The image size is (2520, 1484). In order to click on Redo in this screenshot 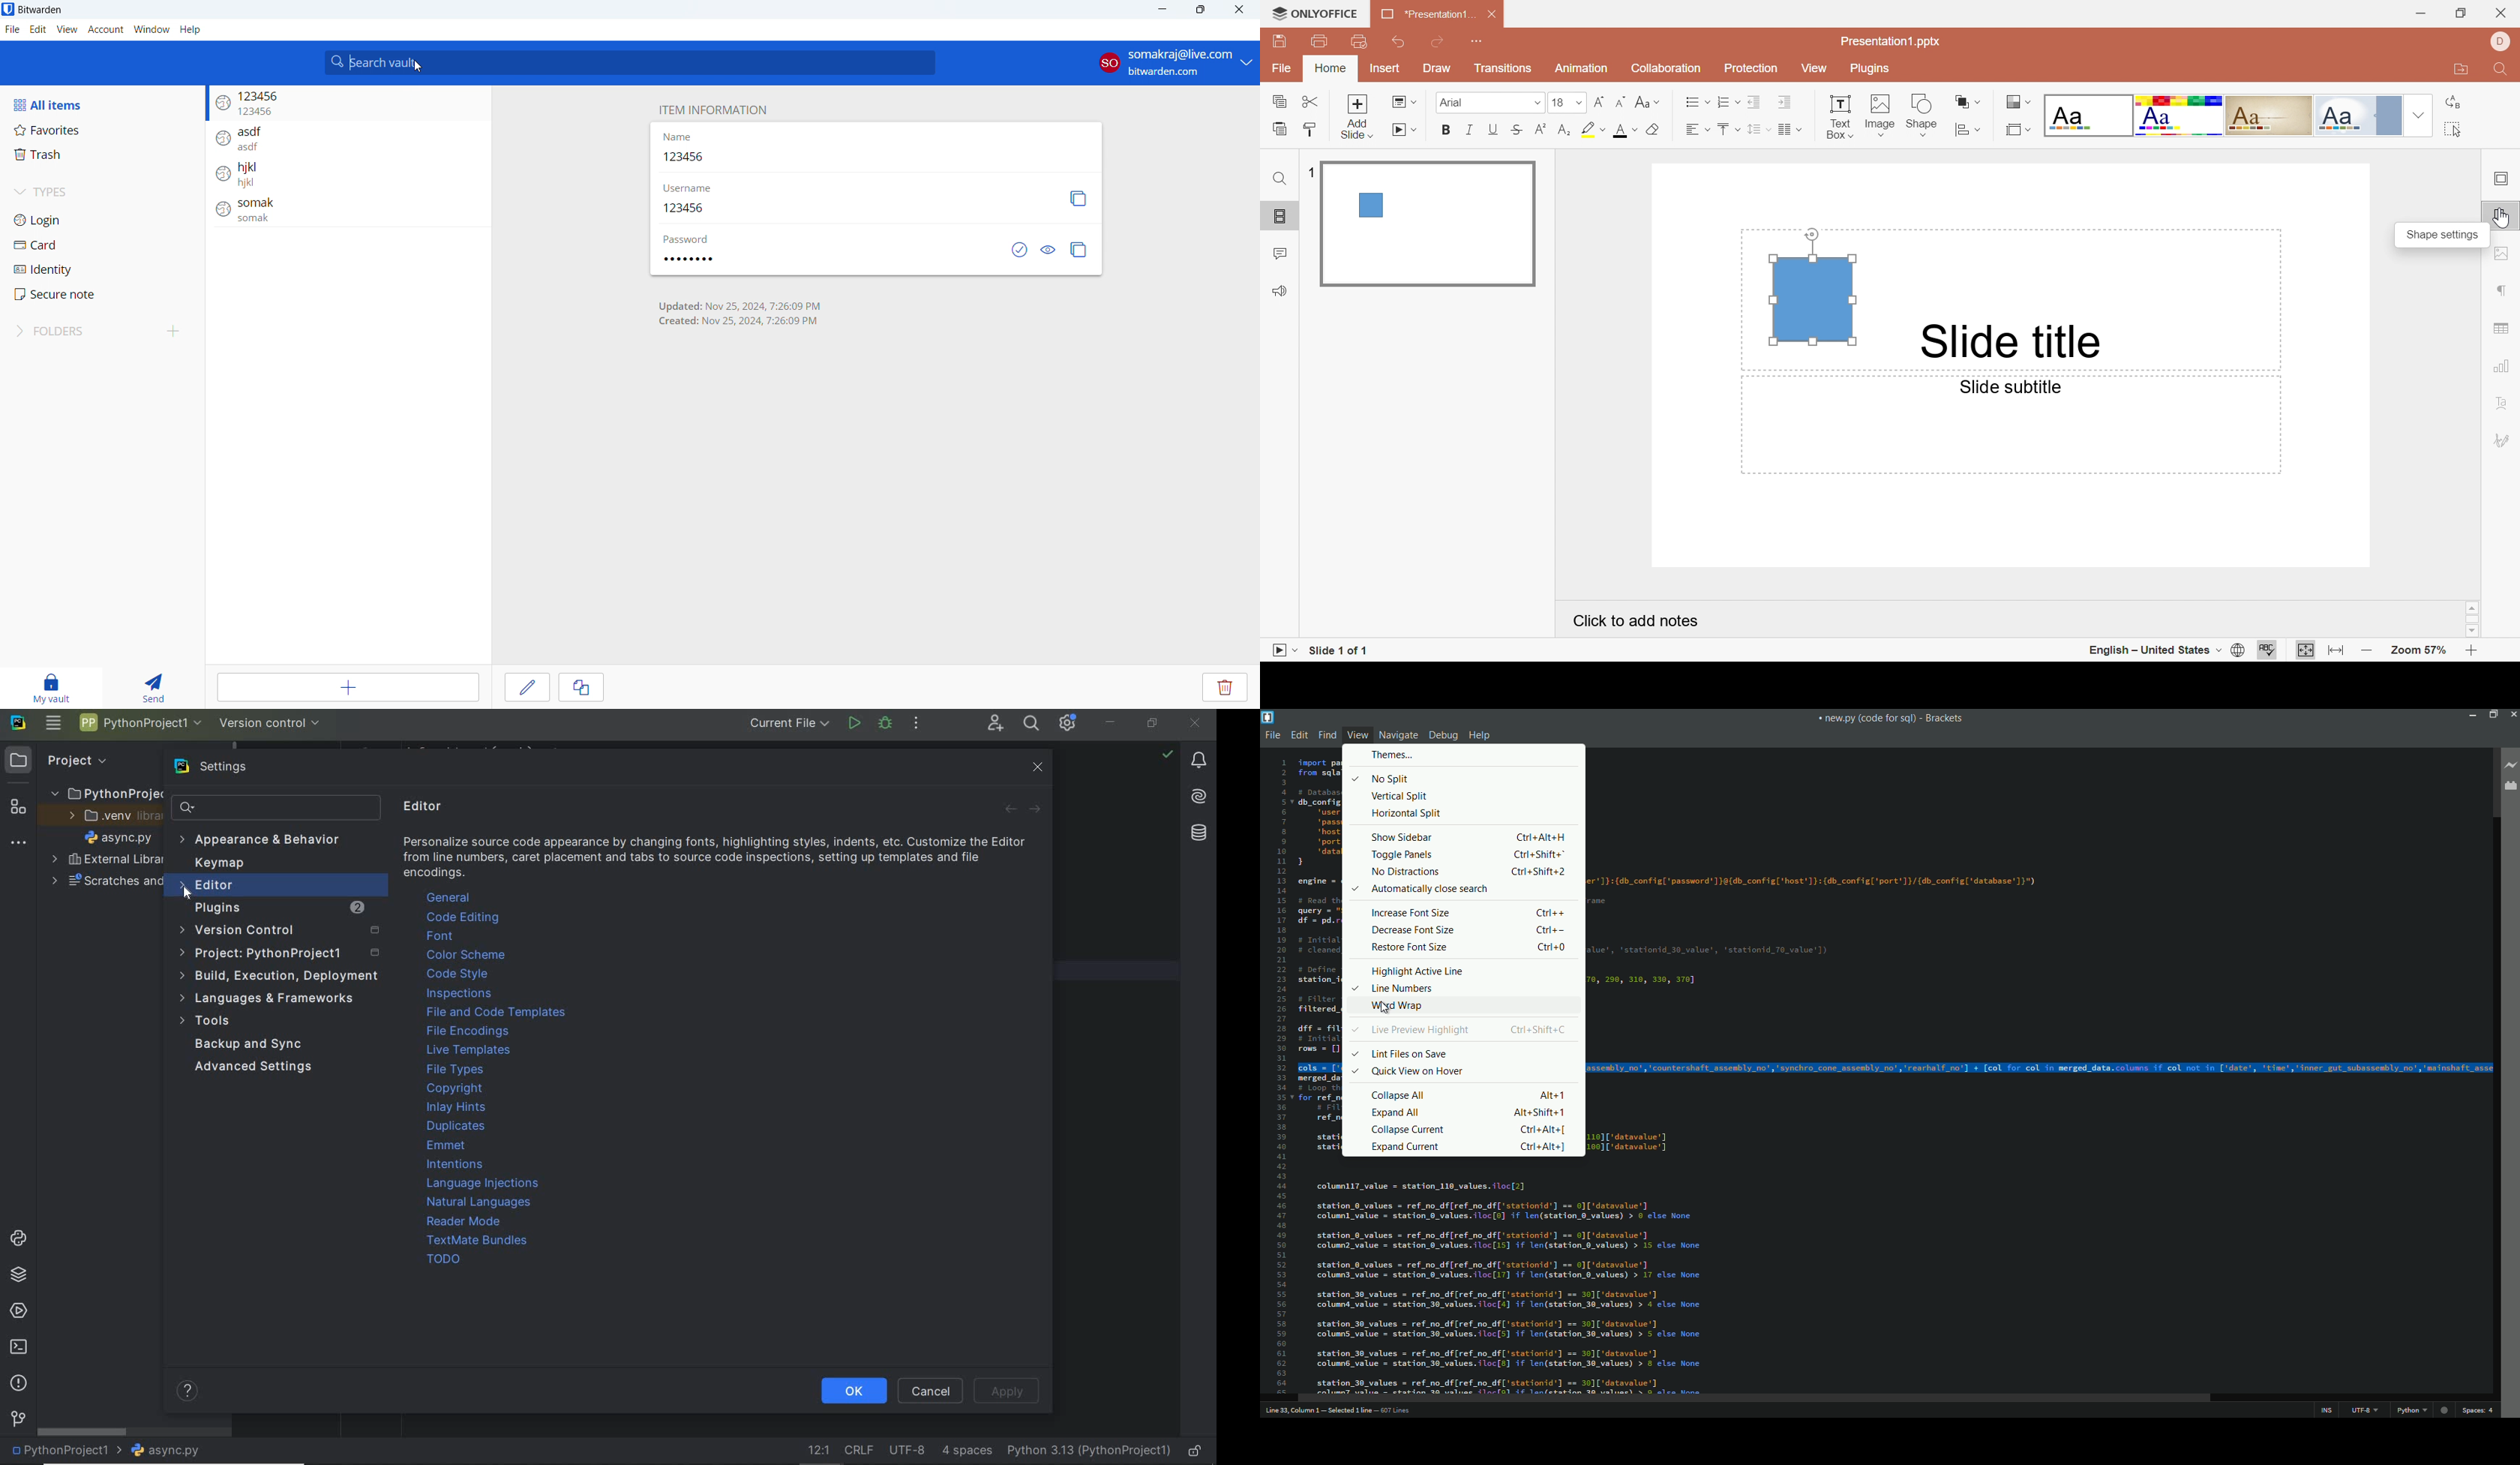, I will do `click(1446, 45)`.